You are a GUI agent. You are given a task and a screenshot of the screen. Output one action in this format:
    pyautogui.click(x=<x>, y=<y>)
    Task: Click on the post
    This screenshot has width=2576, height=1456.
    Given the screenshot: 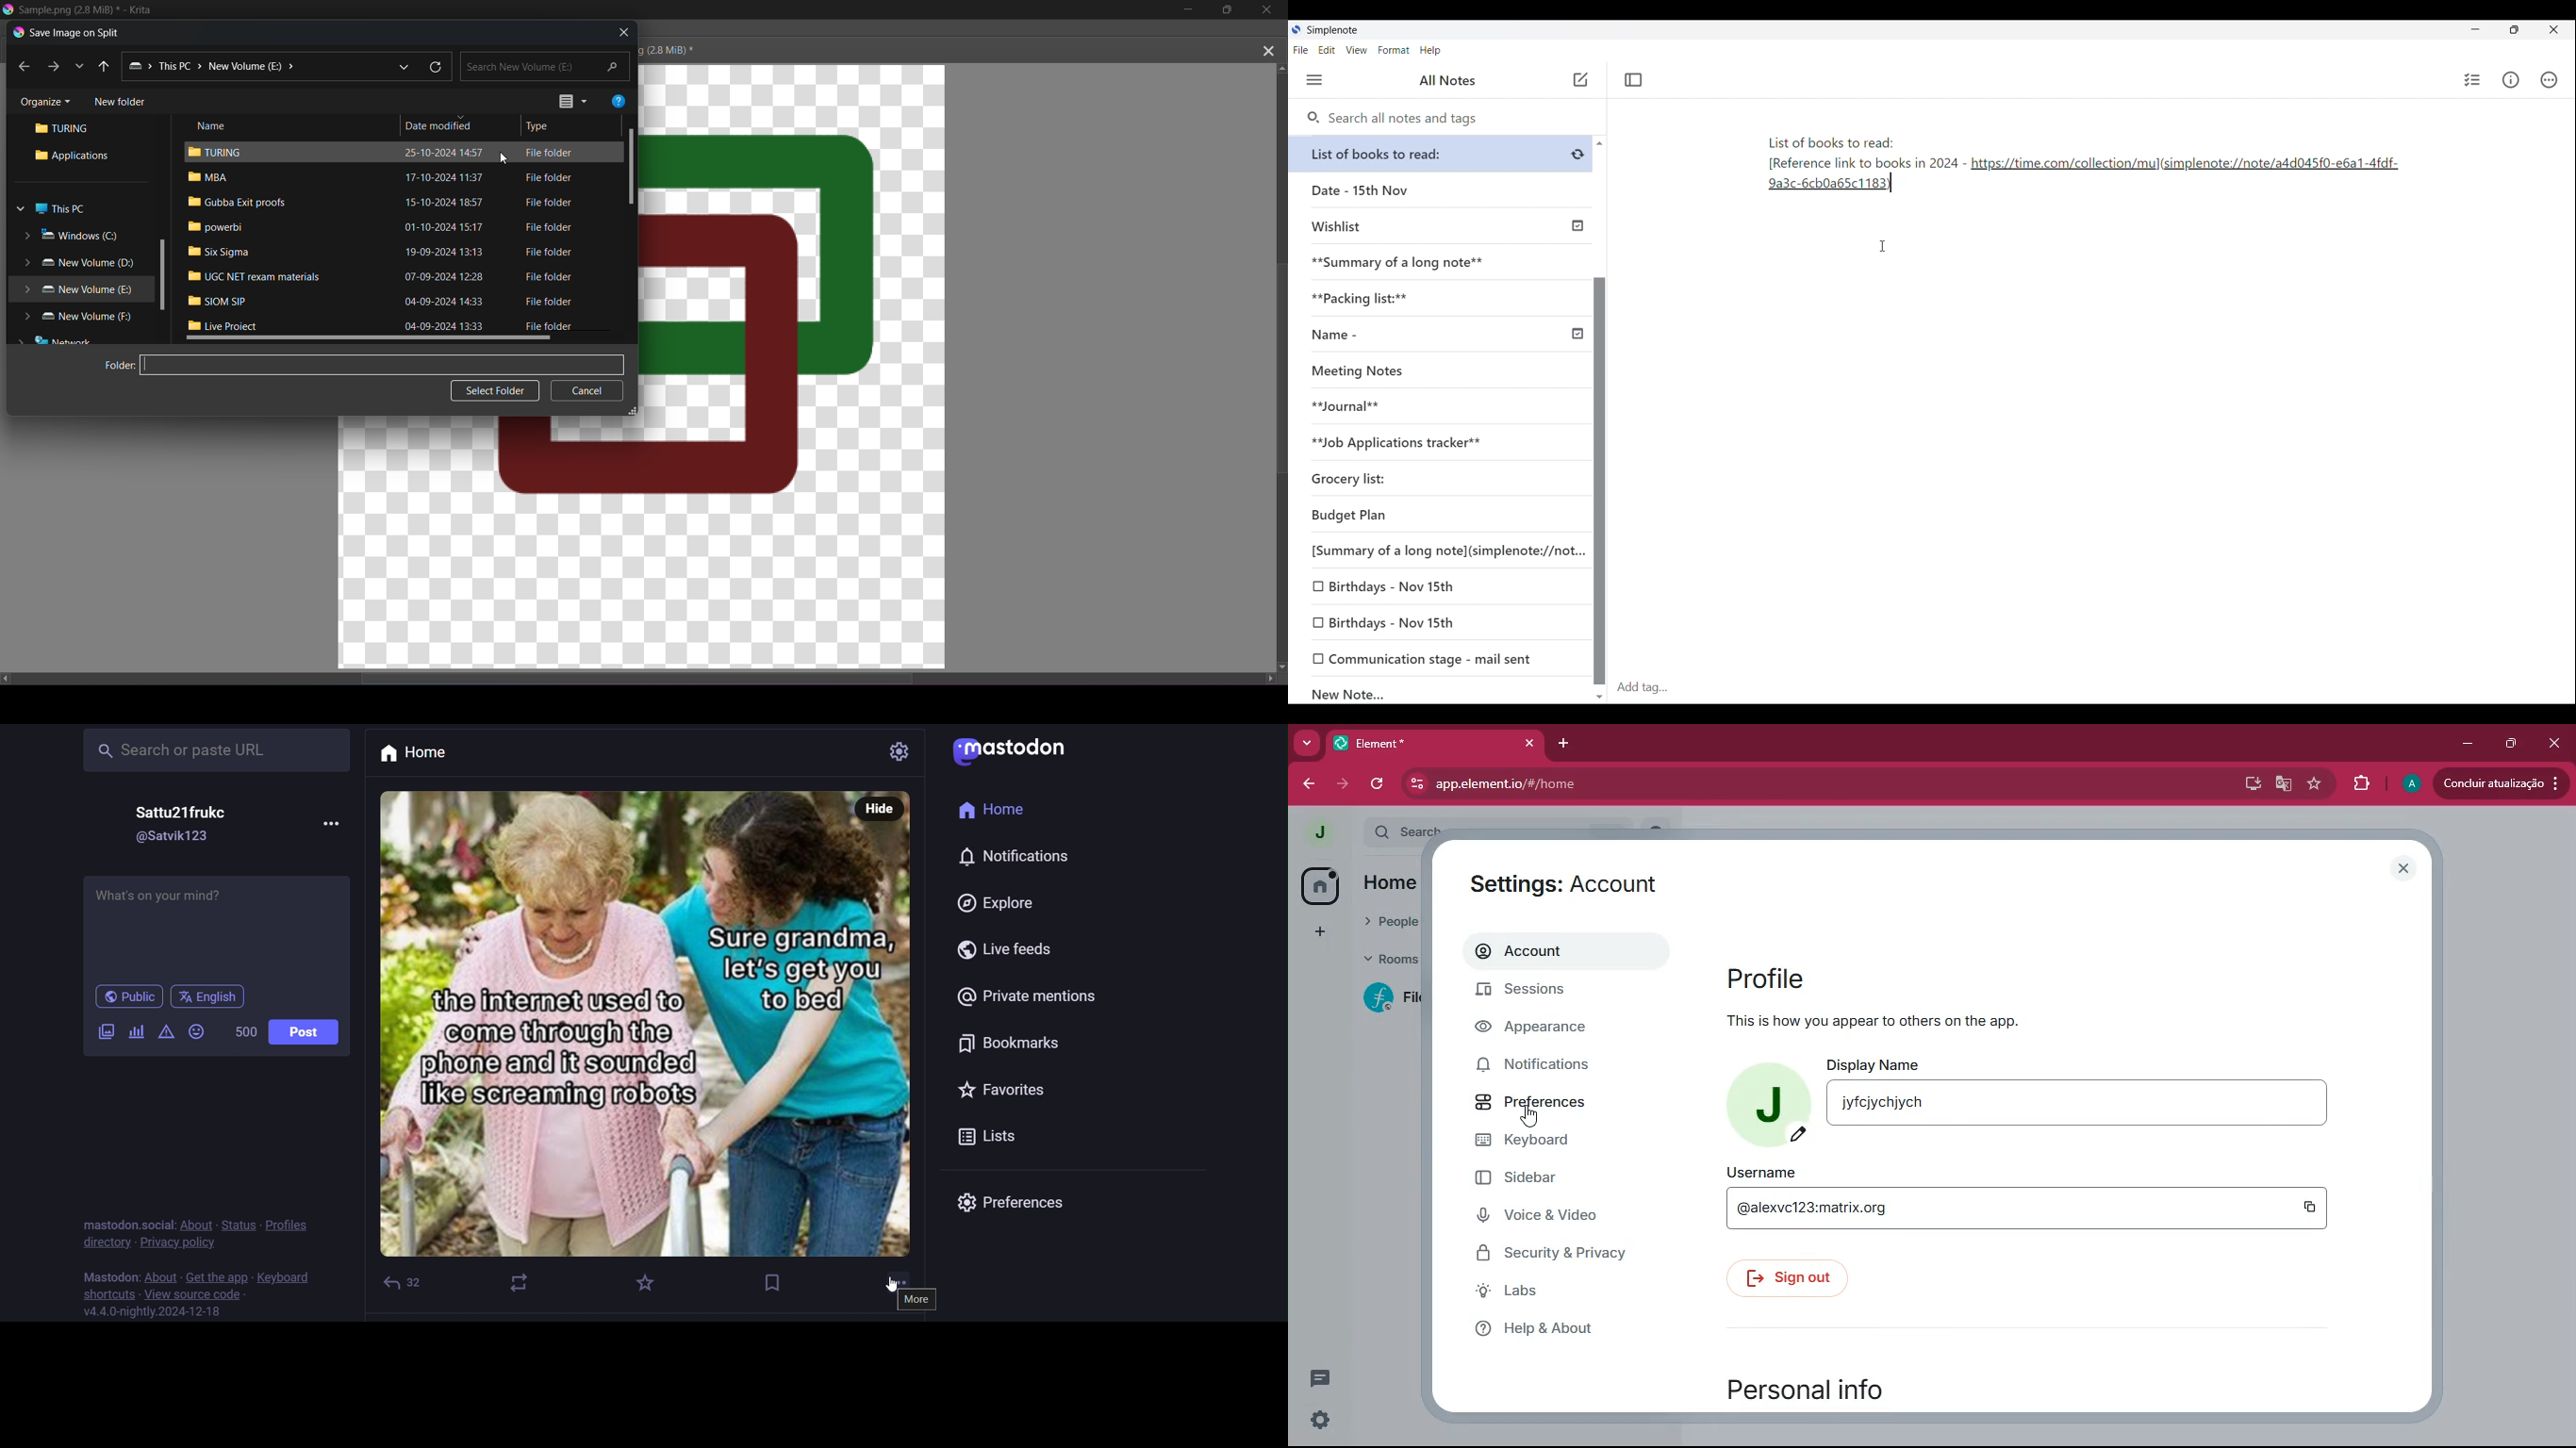 What is the action you would take?
    pyautogui.click(x=306, y=1032)
    